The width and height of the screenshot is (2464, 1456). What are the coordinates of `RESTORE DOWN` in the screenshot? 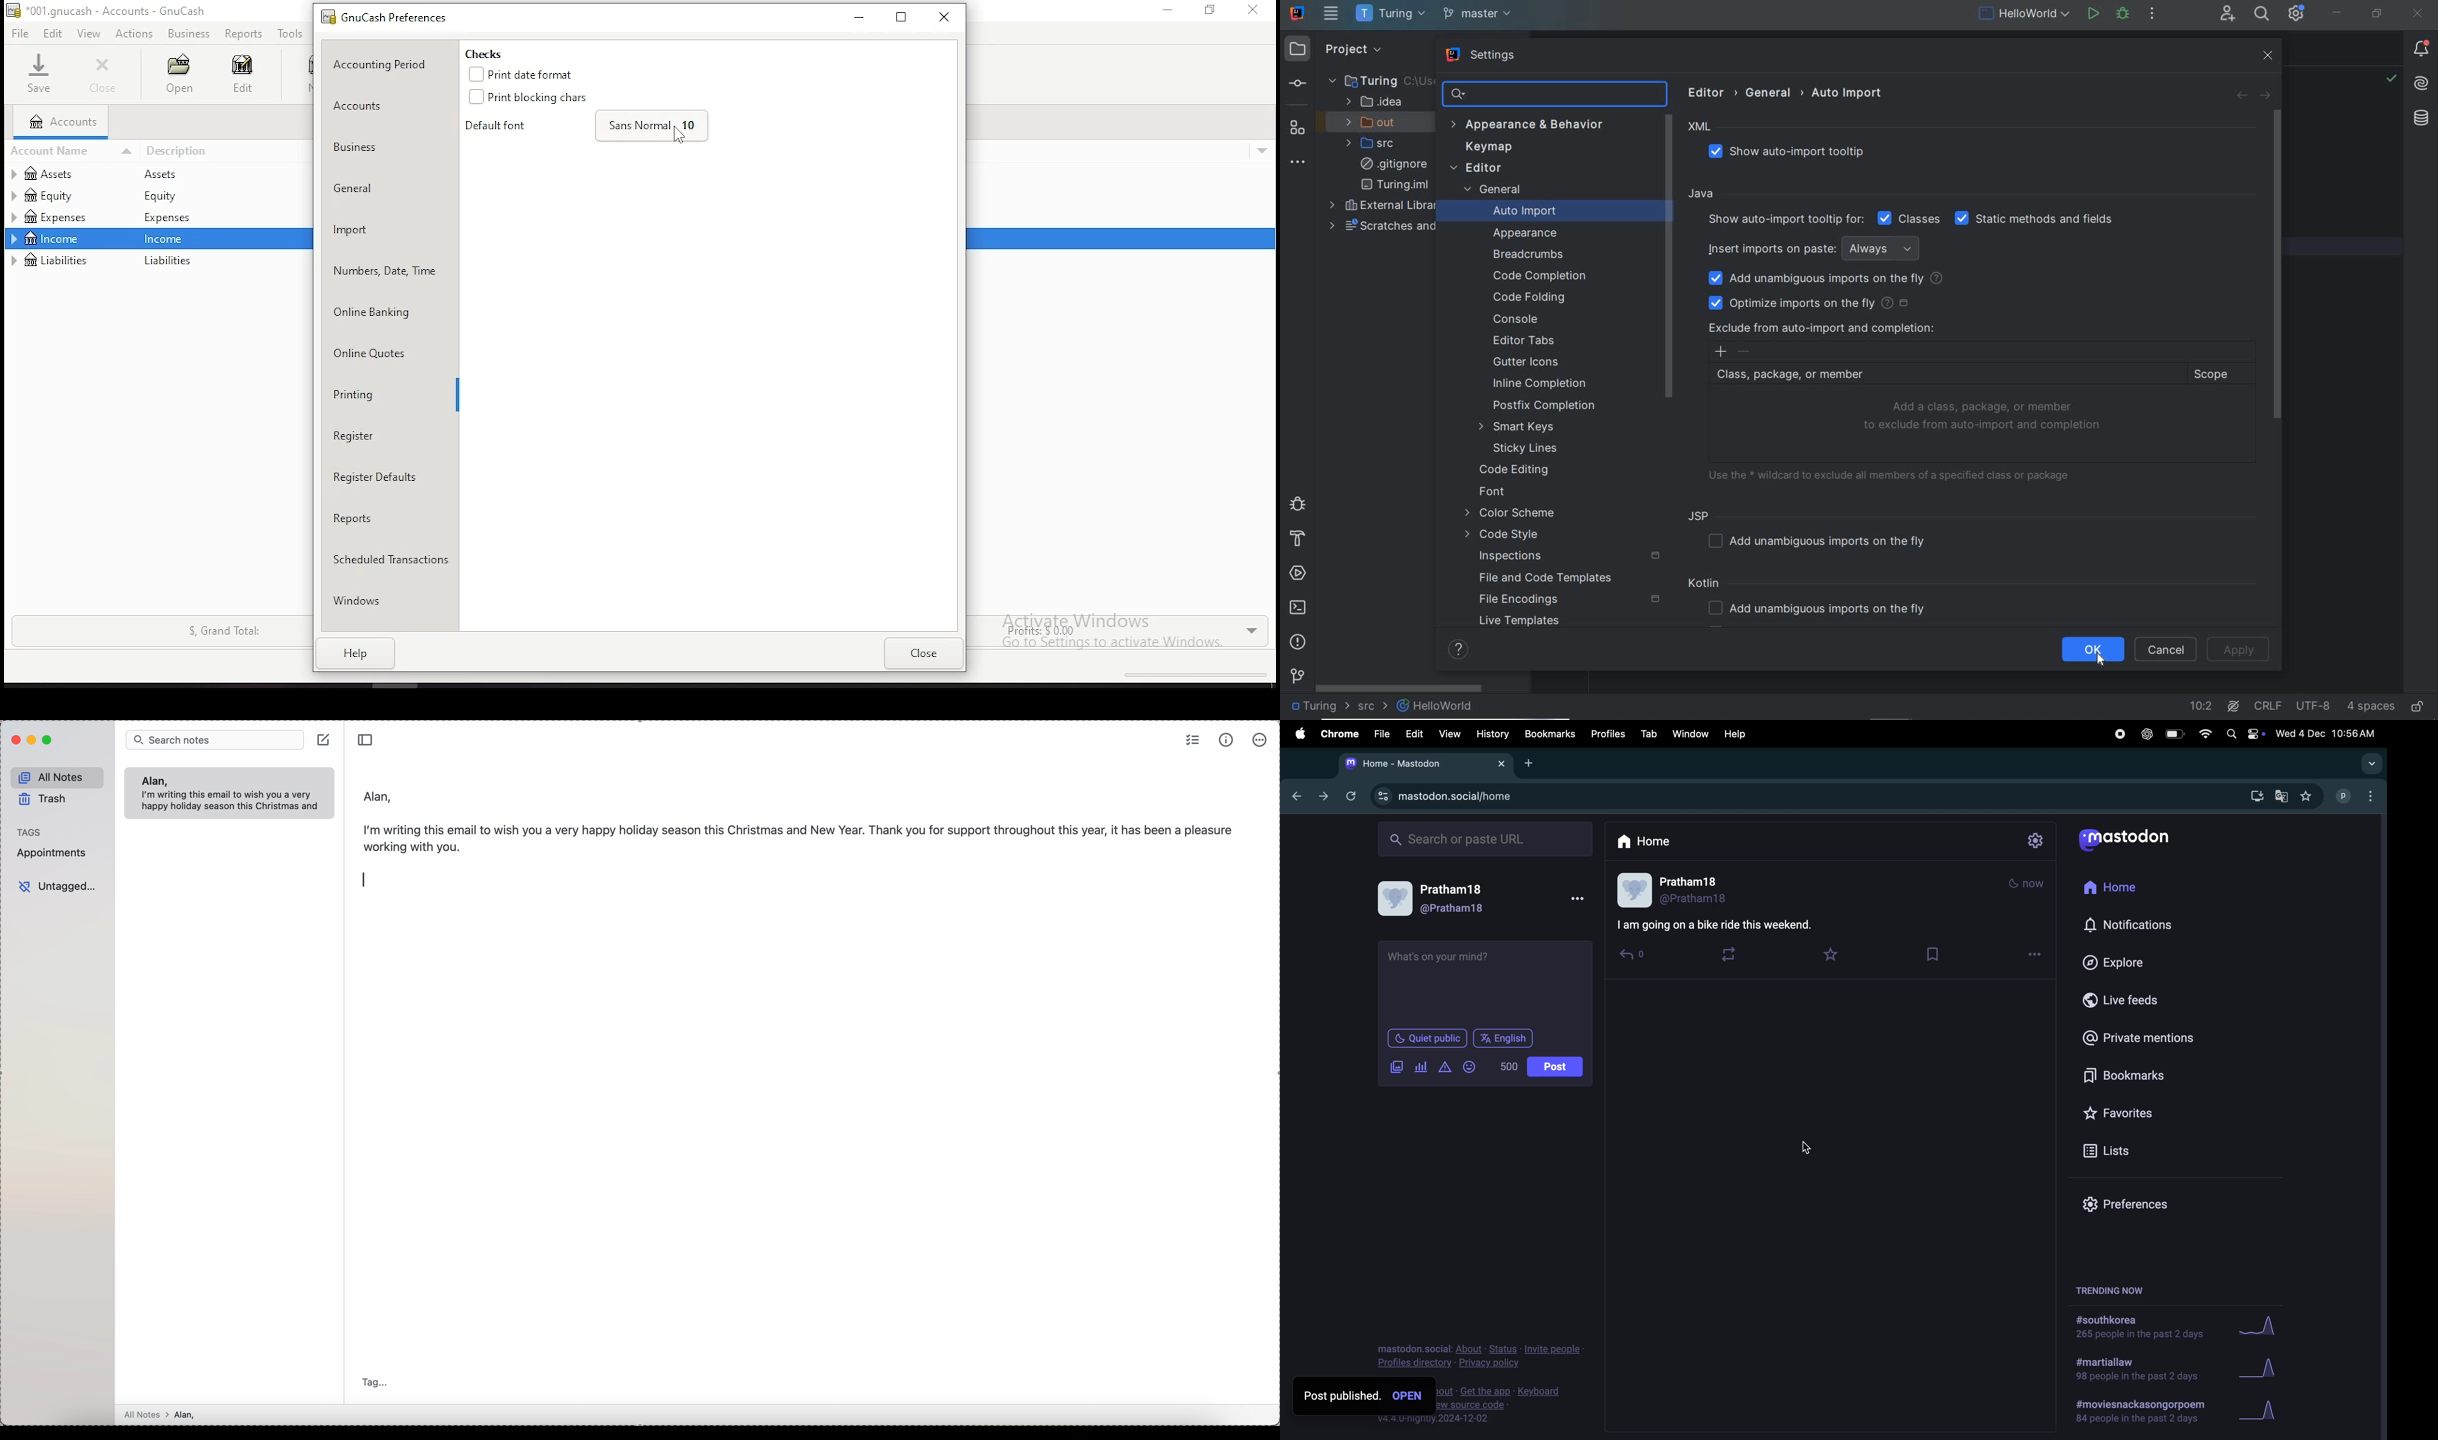 It's located at (2378, 15).